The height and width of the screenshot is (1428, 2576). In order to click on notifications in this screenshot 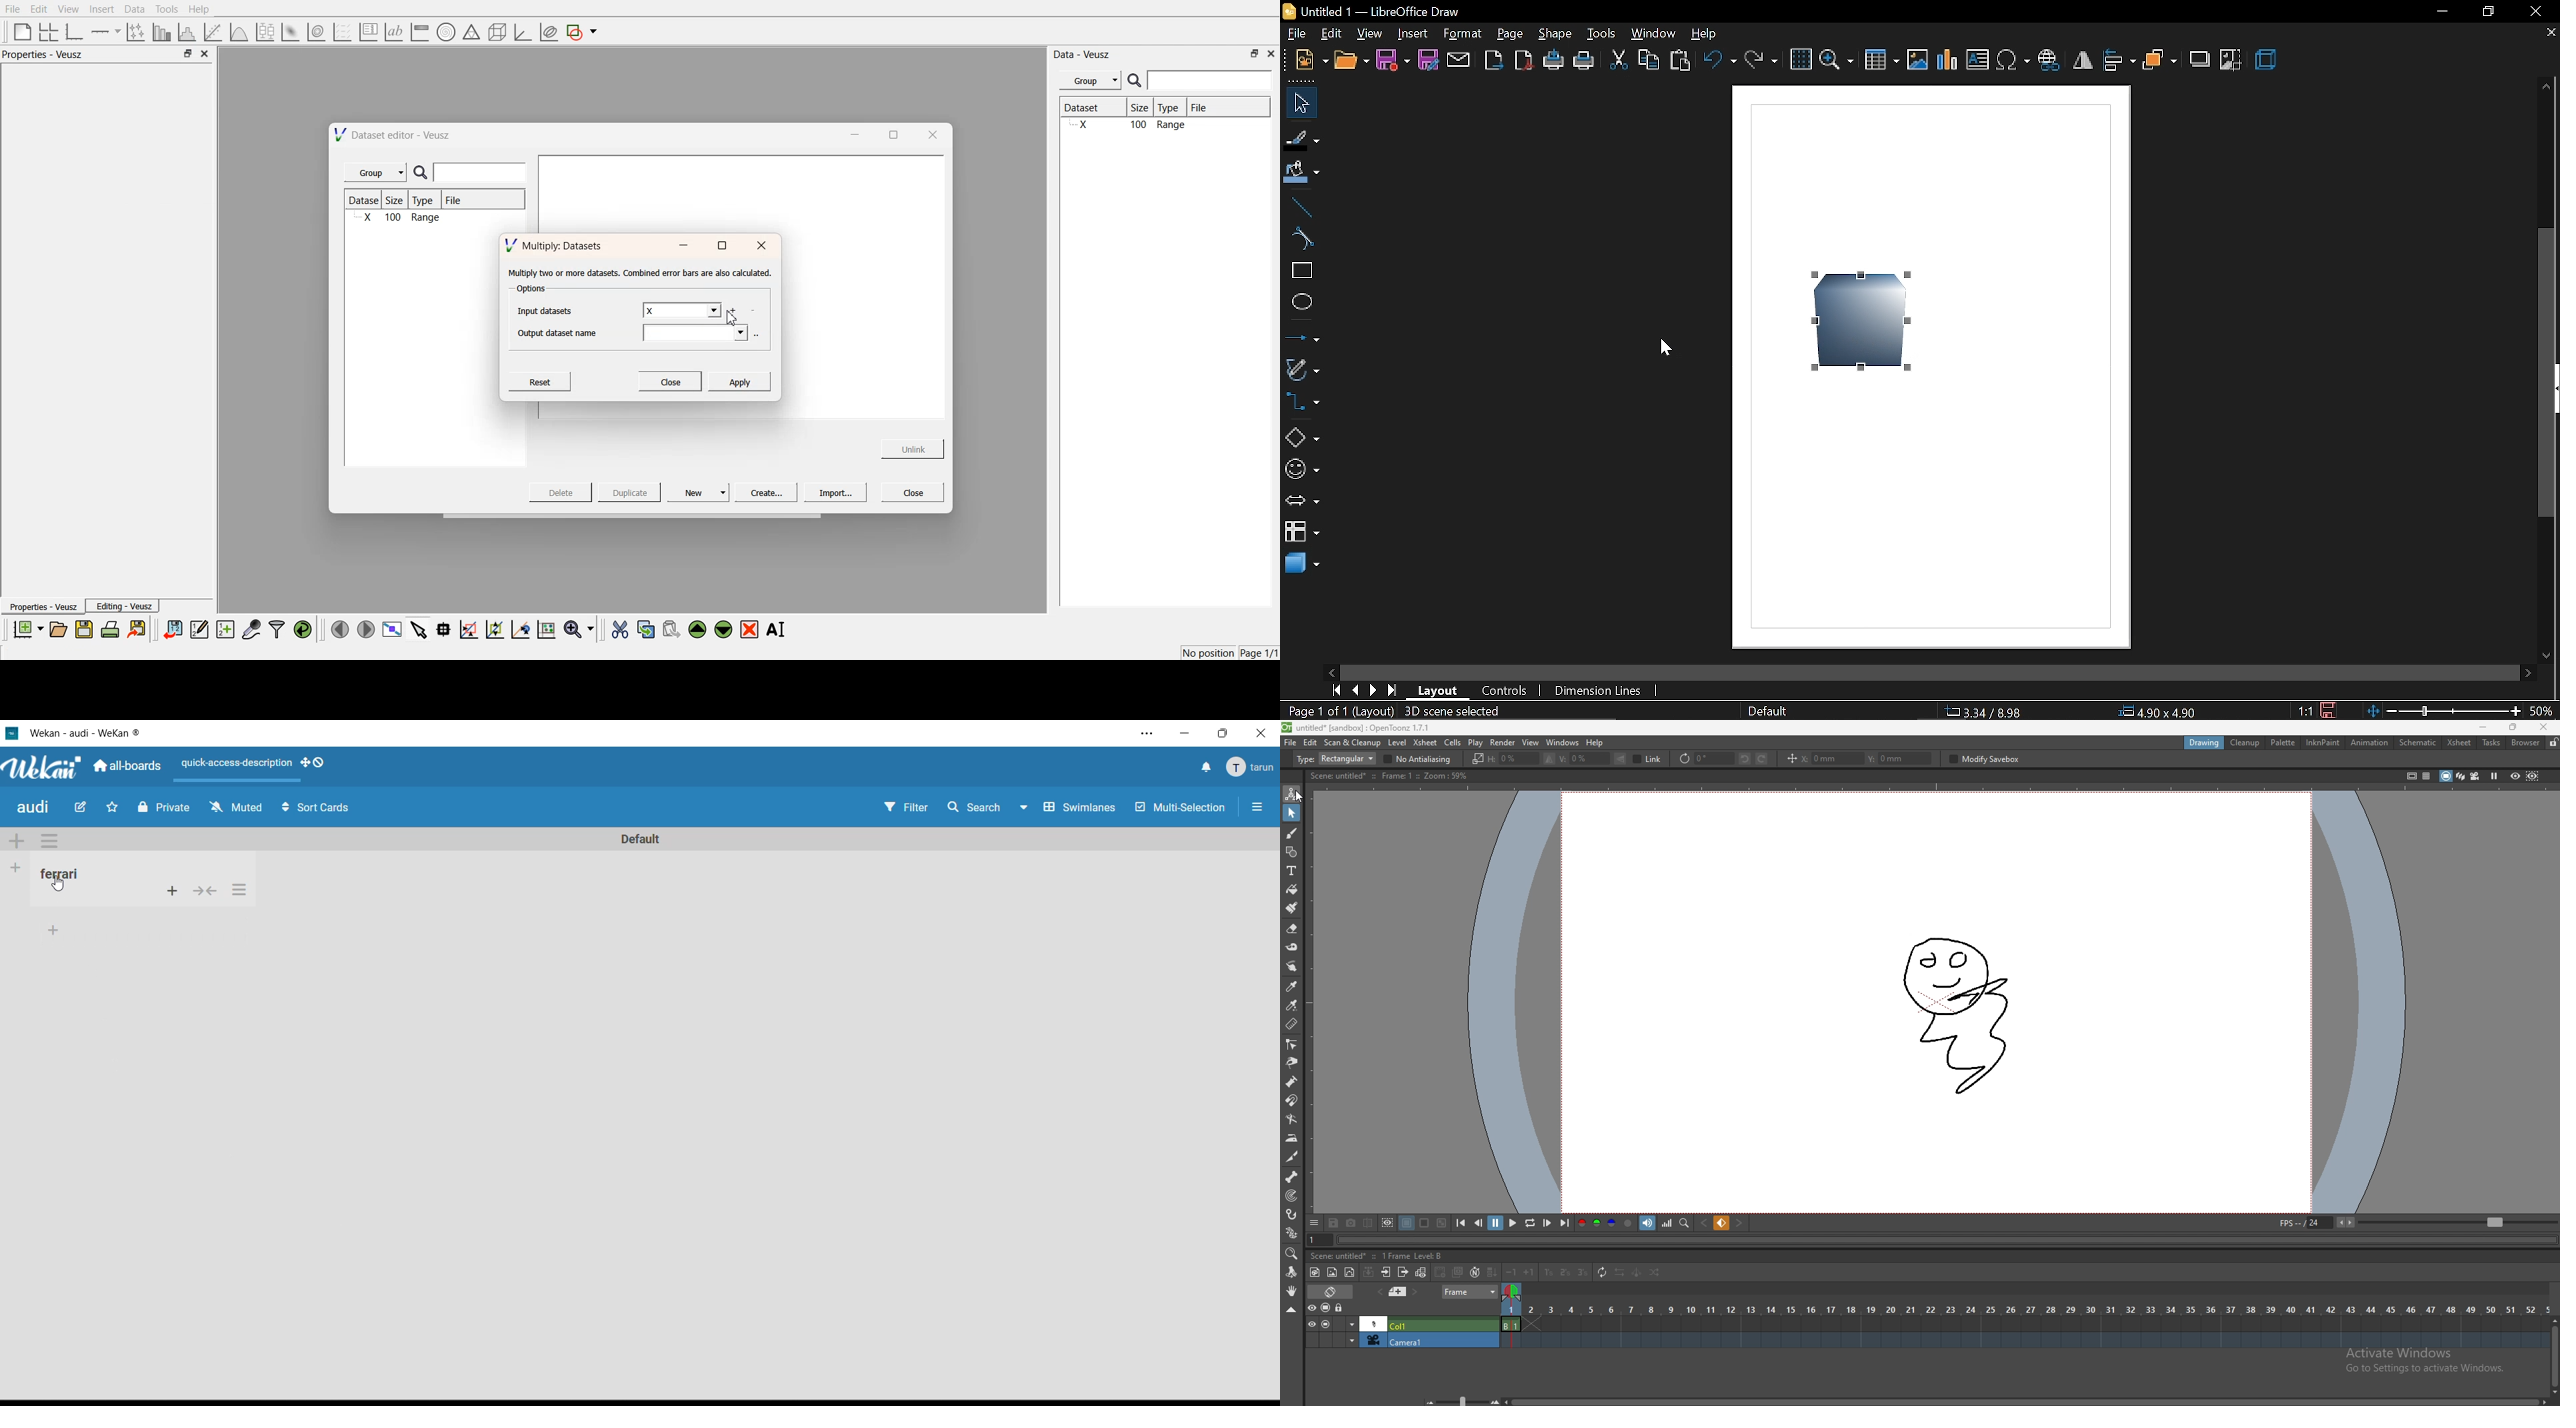, I will do `click(1206, 769)`.